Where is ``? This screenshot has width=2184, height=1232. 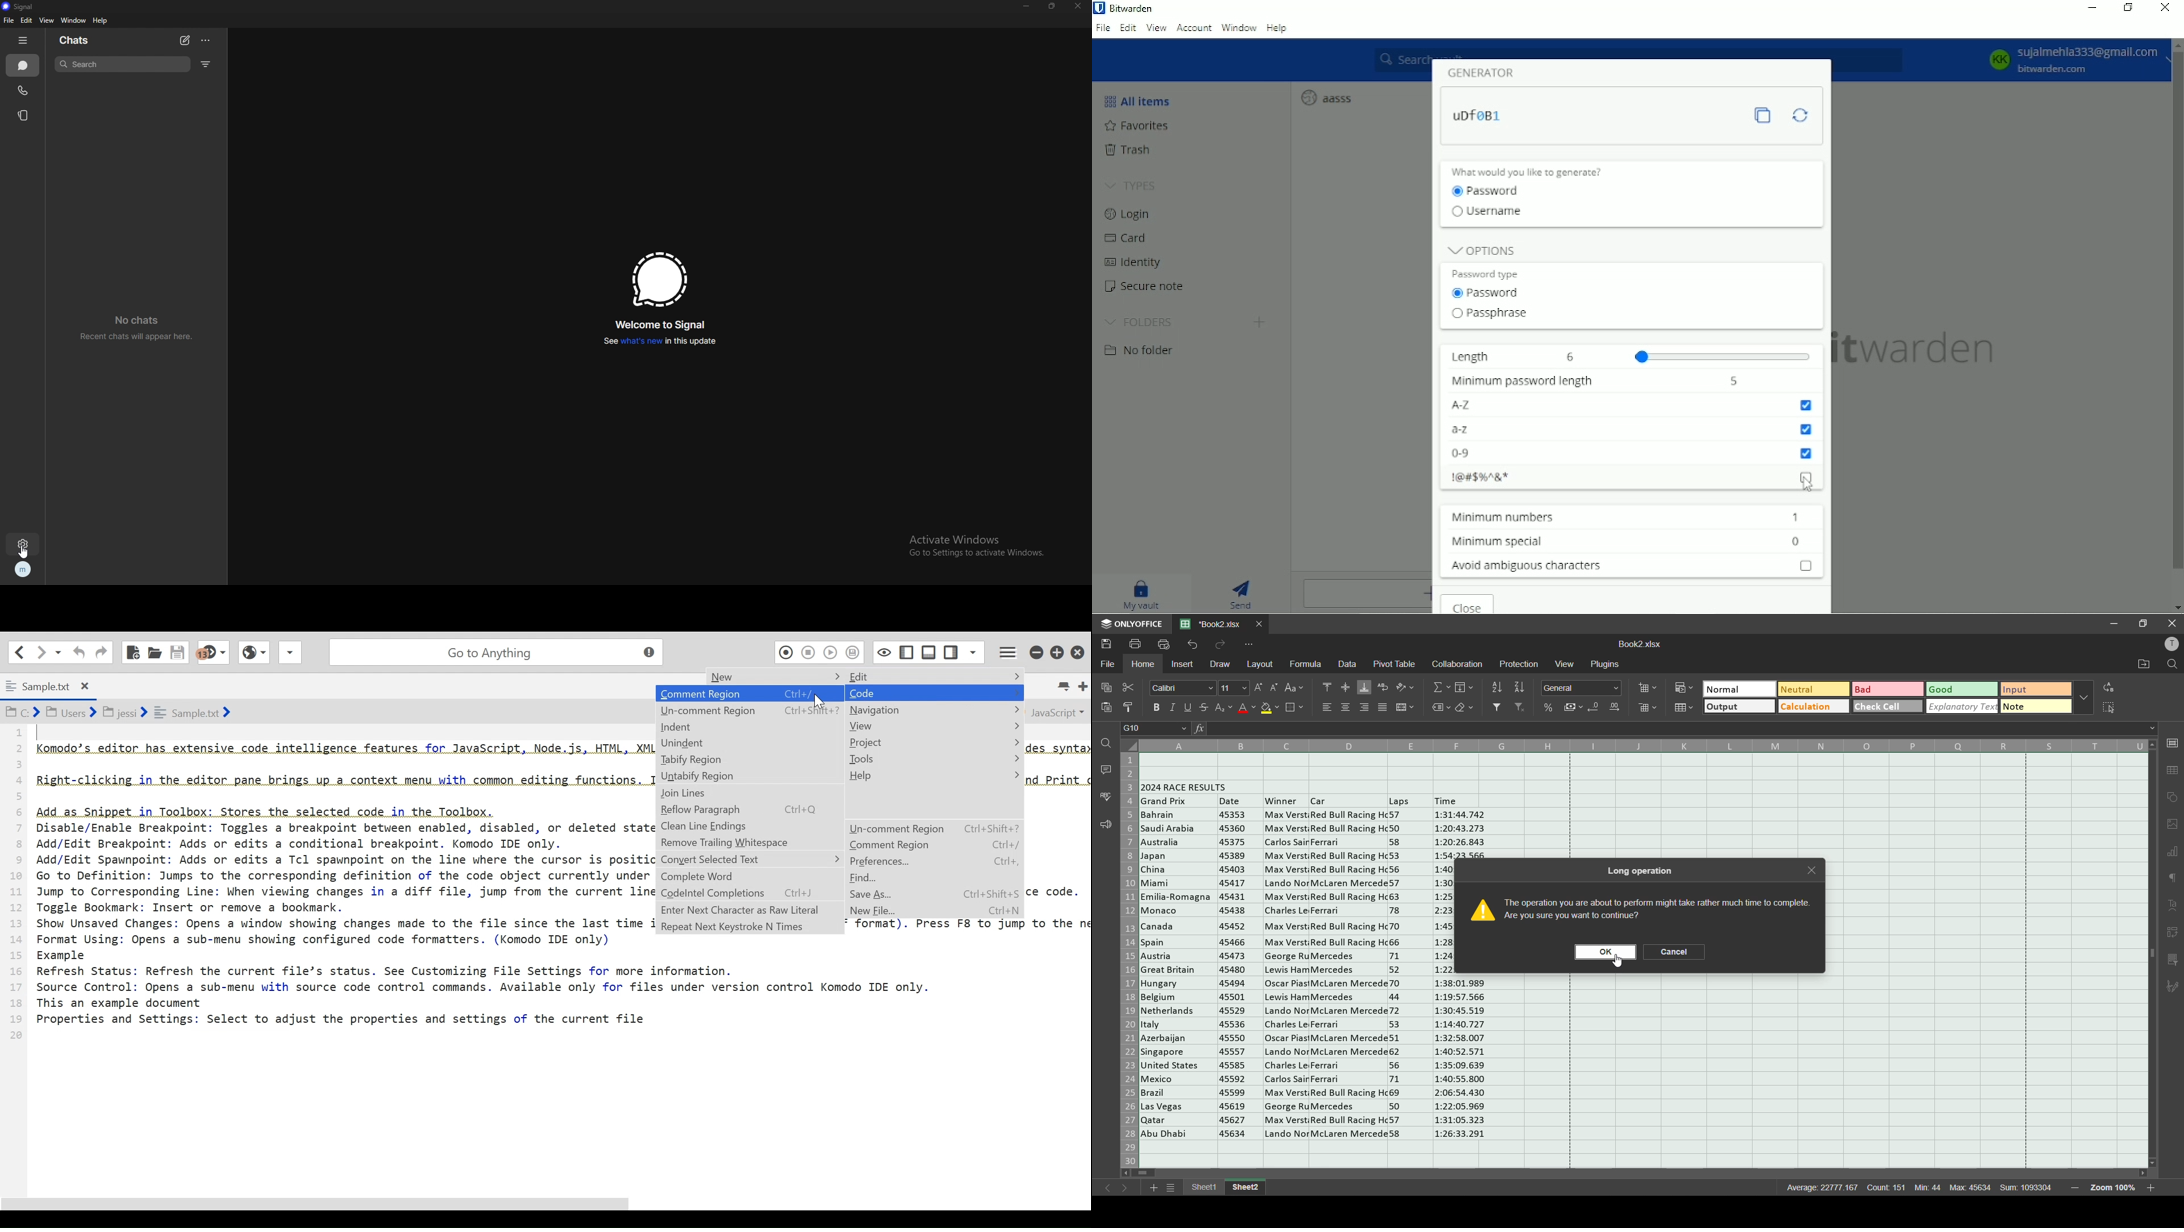
 is located at coordinates (1401, 800).